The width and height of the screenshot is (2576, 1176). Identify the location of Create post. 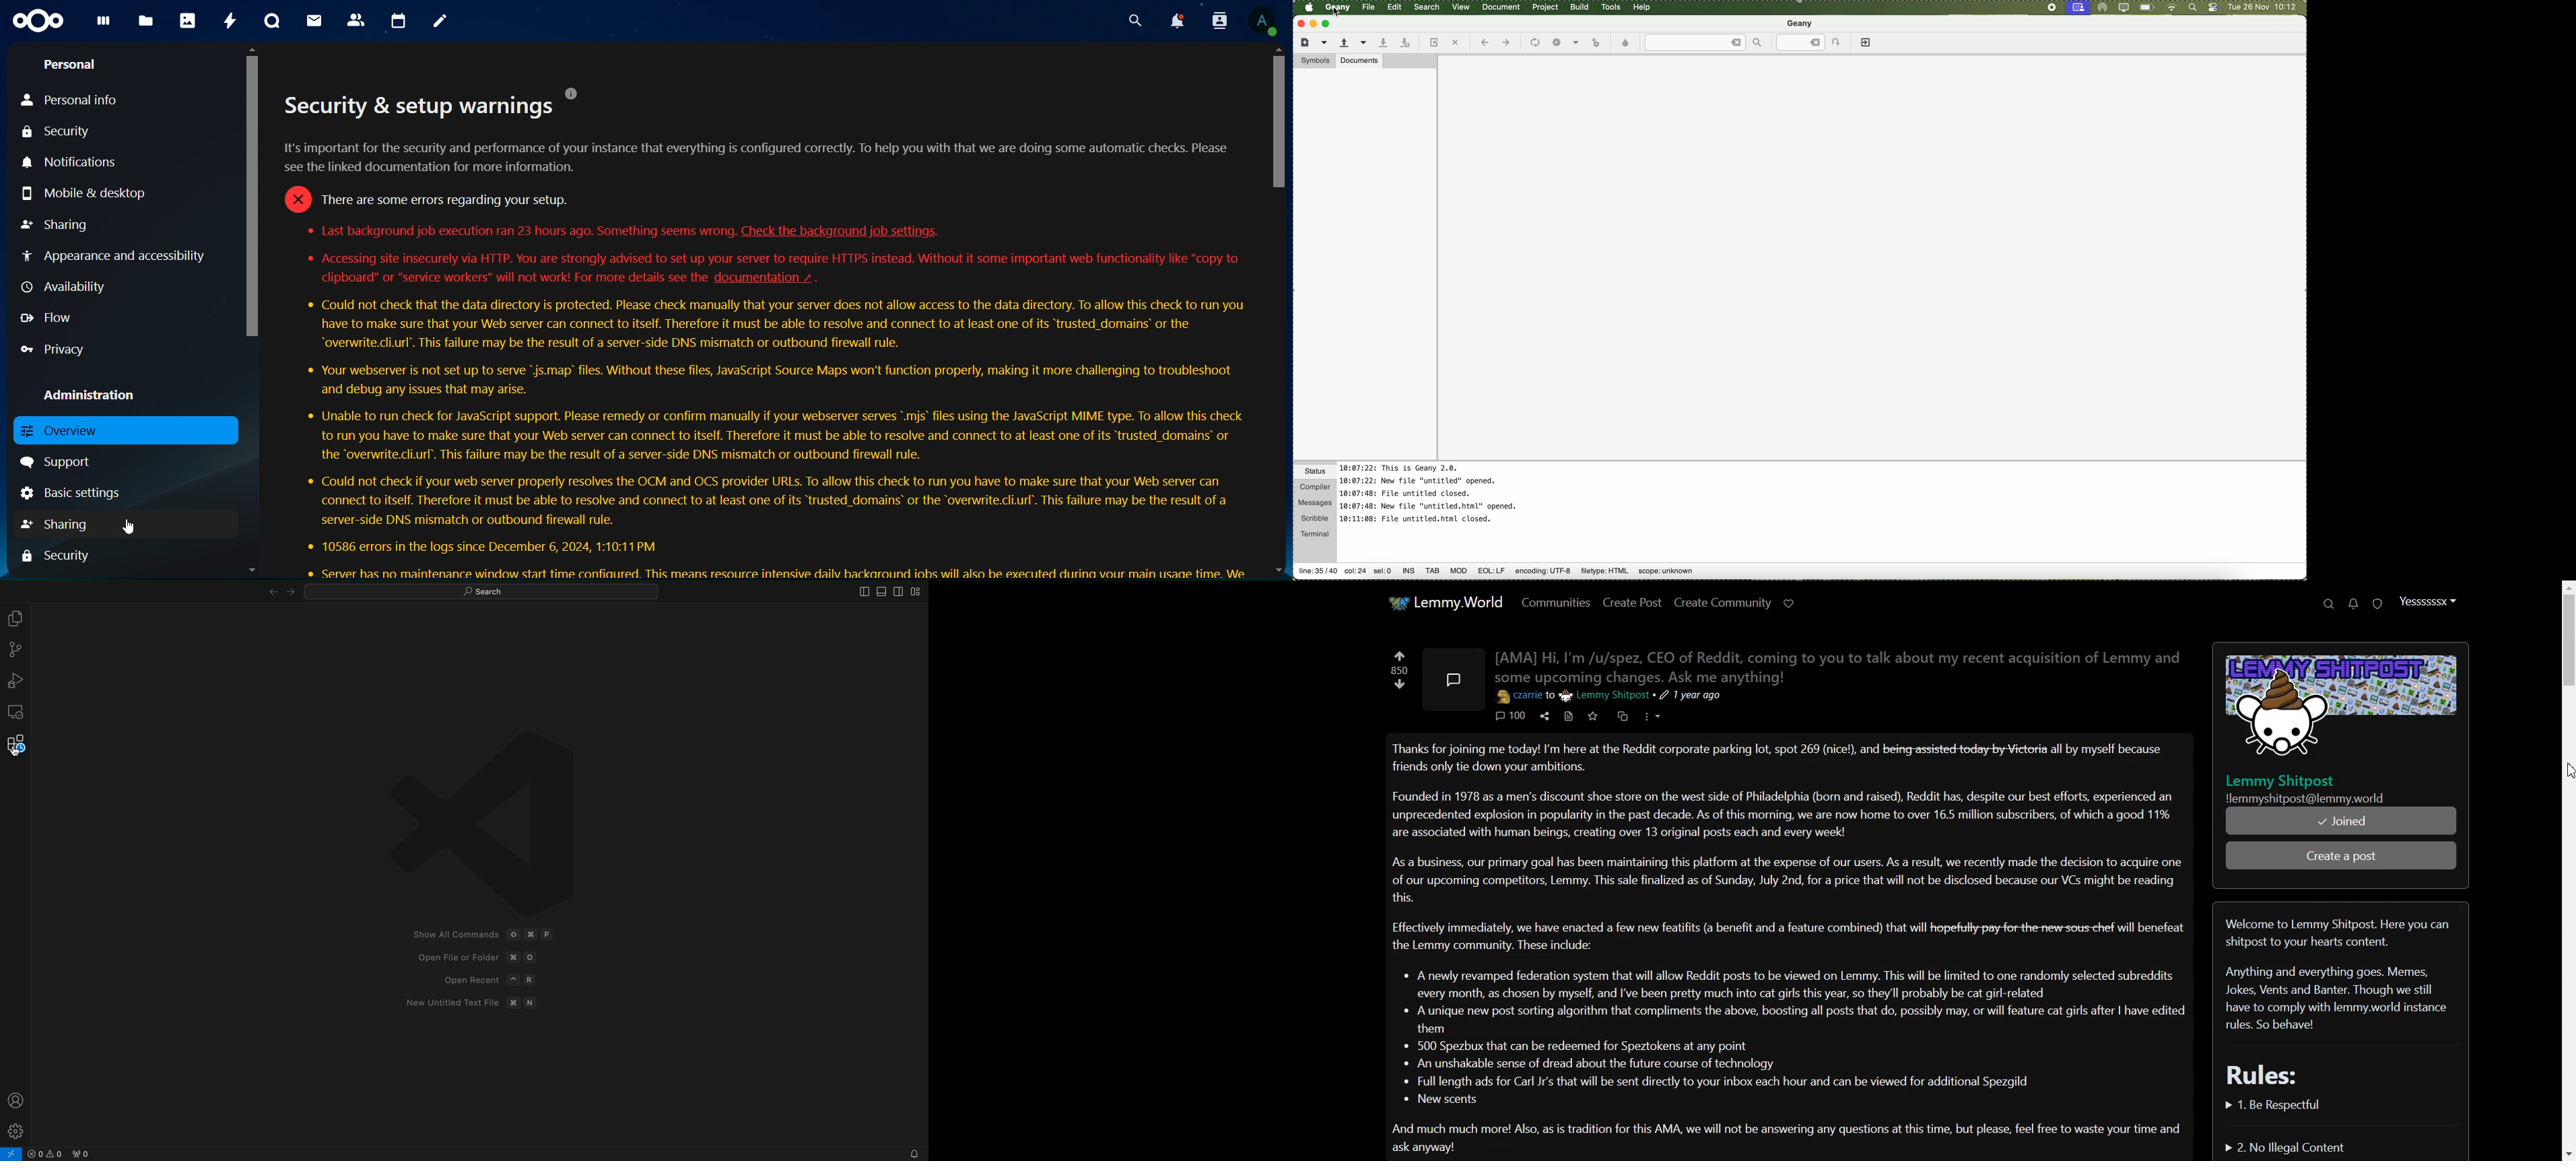
(2342, 856).